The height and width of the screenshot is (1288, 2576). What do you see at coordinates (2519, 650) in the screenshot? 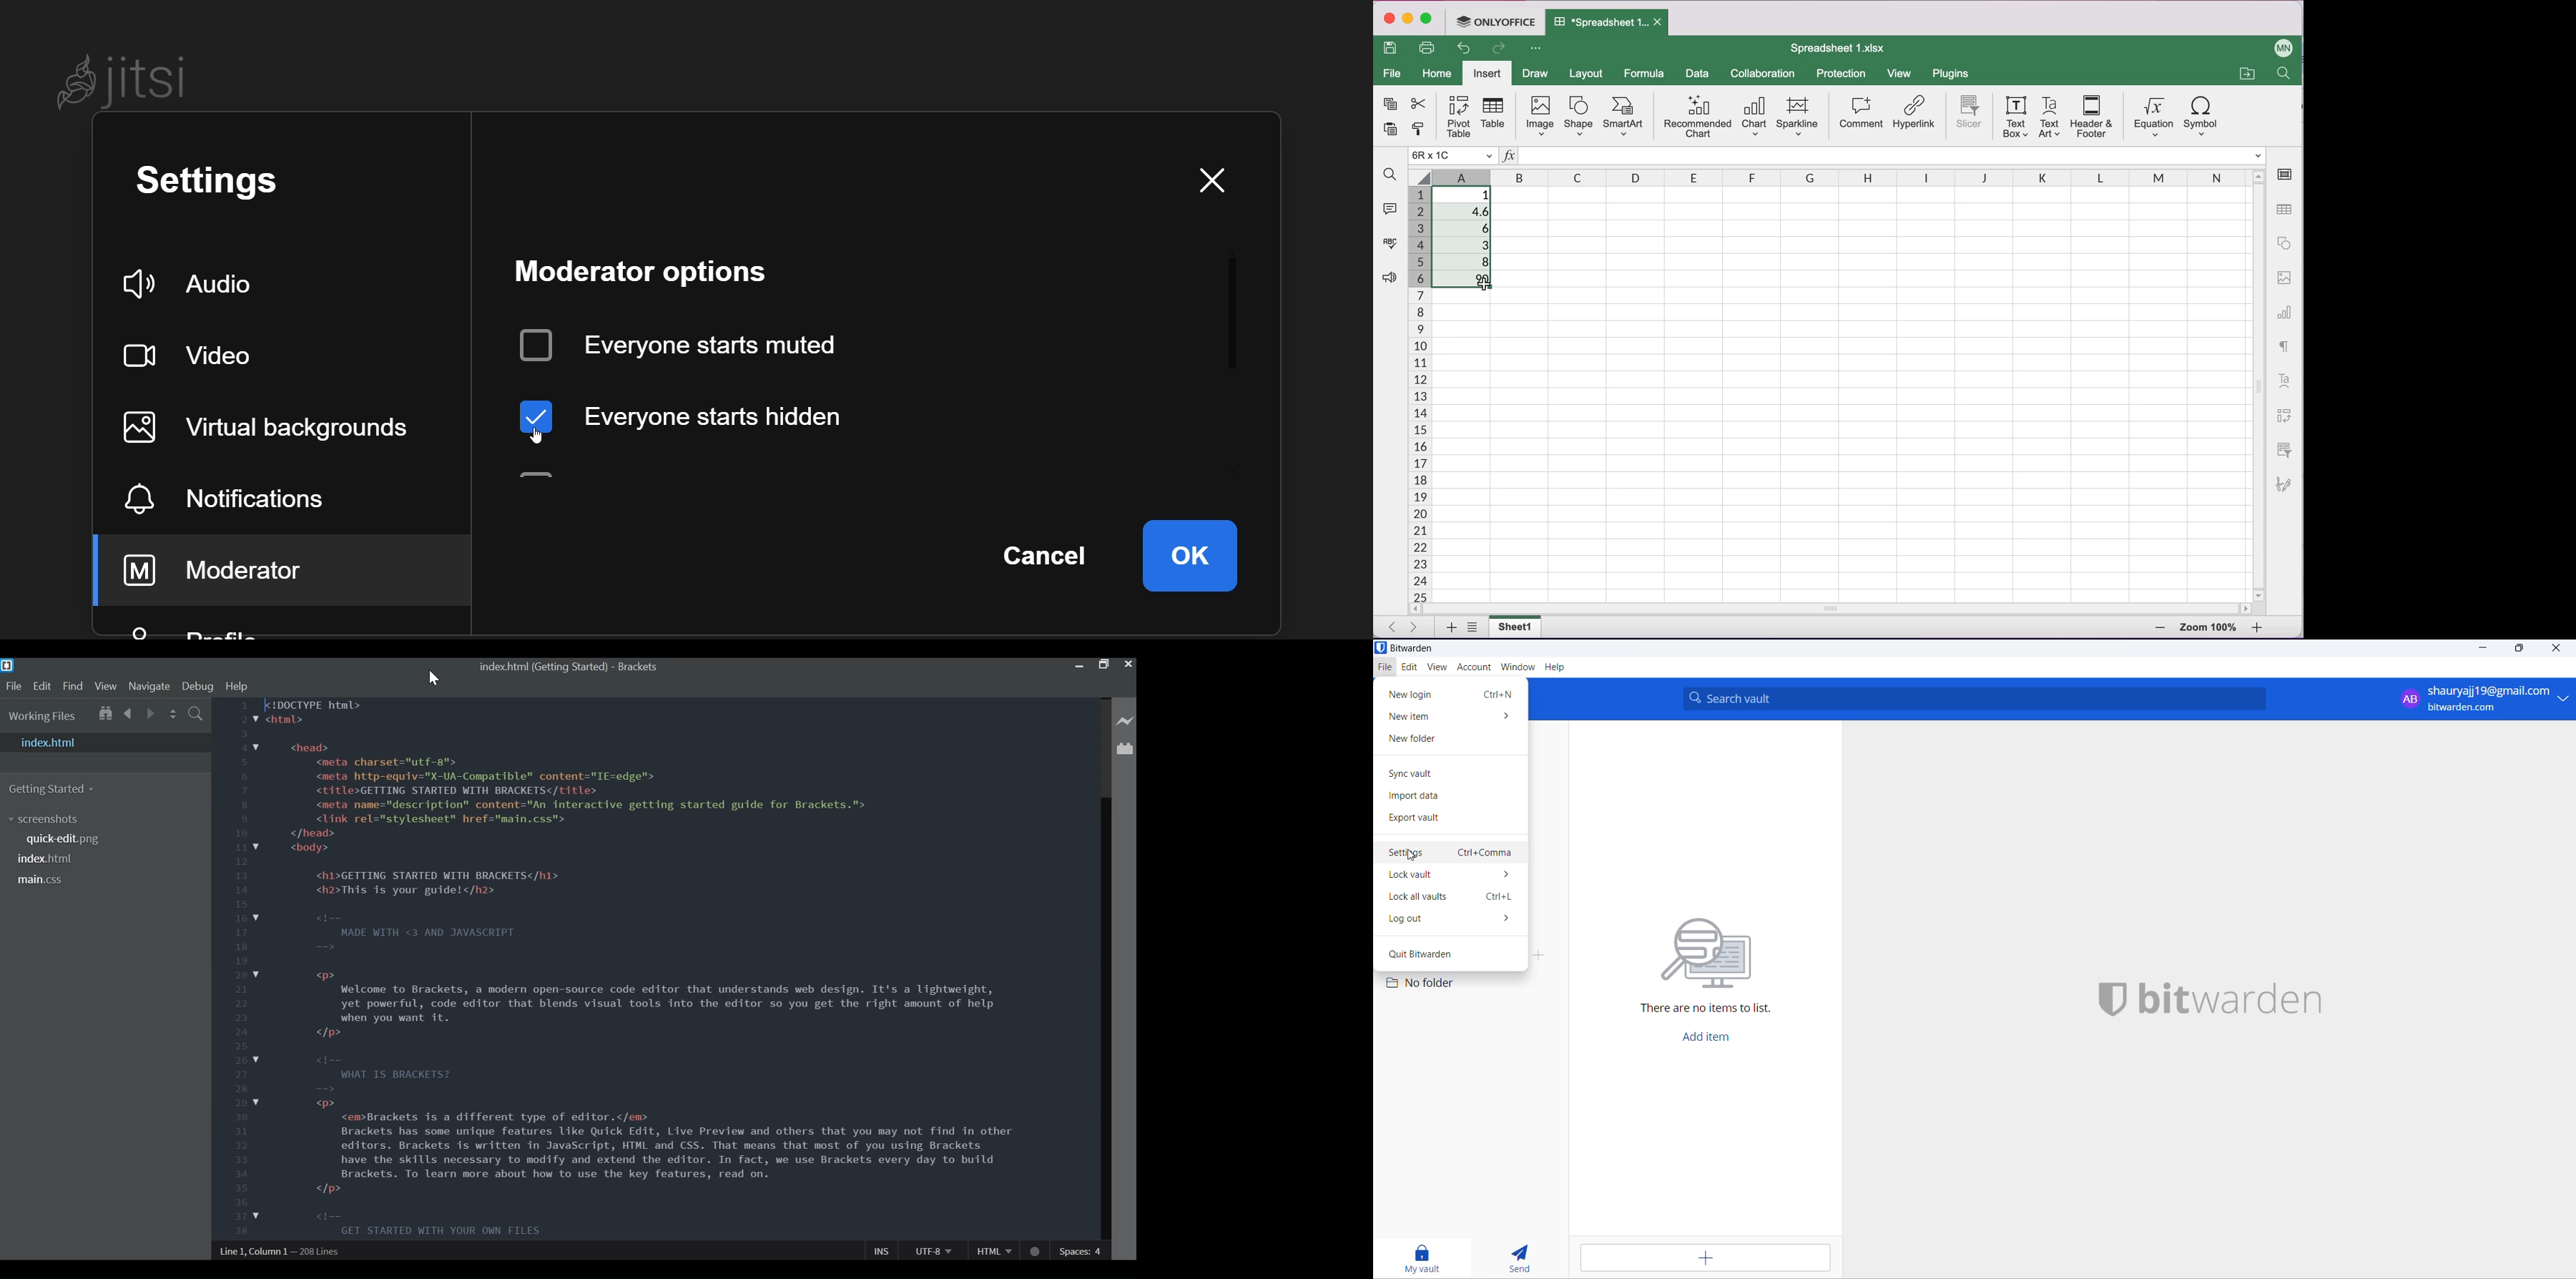
I see `maximize` at bounding box center [2519, 650].